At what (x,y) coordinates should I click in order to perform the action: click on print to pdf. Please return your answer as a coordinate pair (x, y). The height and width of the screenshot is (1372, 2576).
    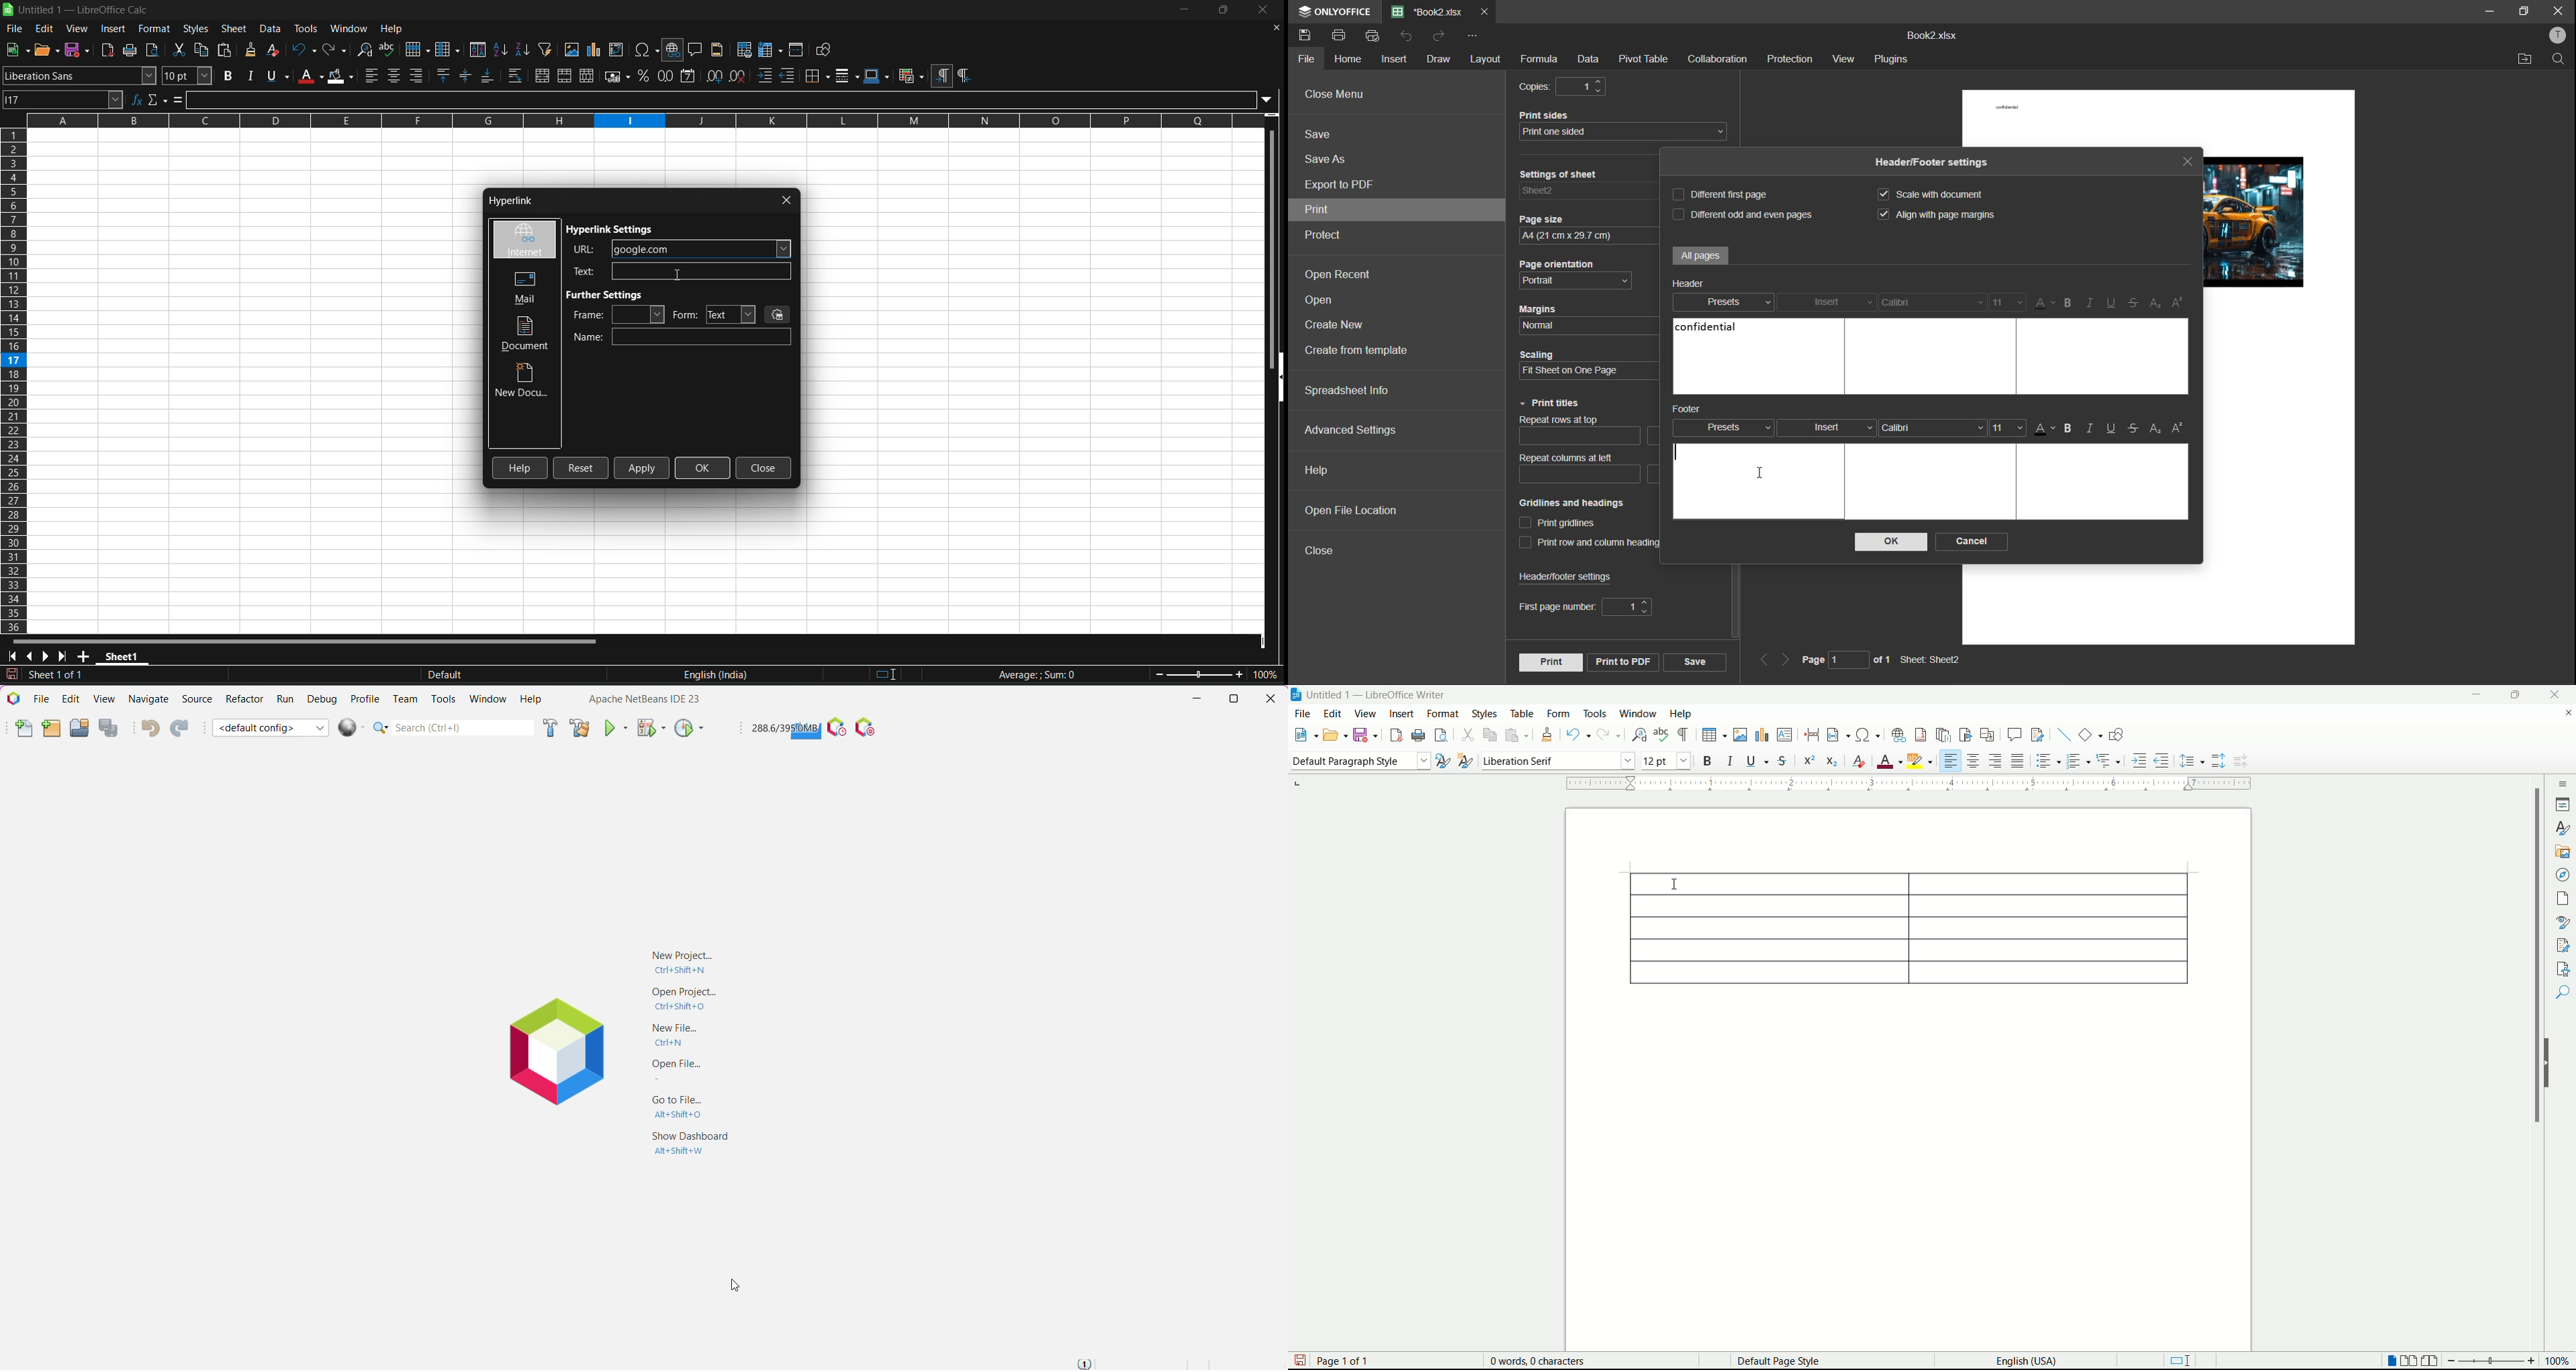
    Looking at the image, I should click on (1623, 662).